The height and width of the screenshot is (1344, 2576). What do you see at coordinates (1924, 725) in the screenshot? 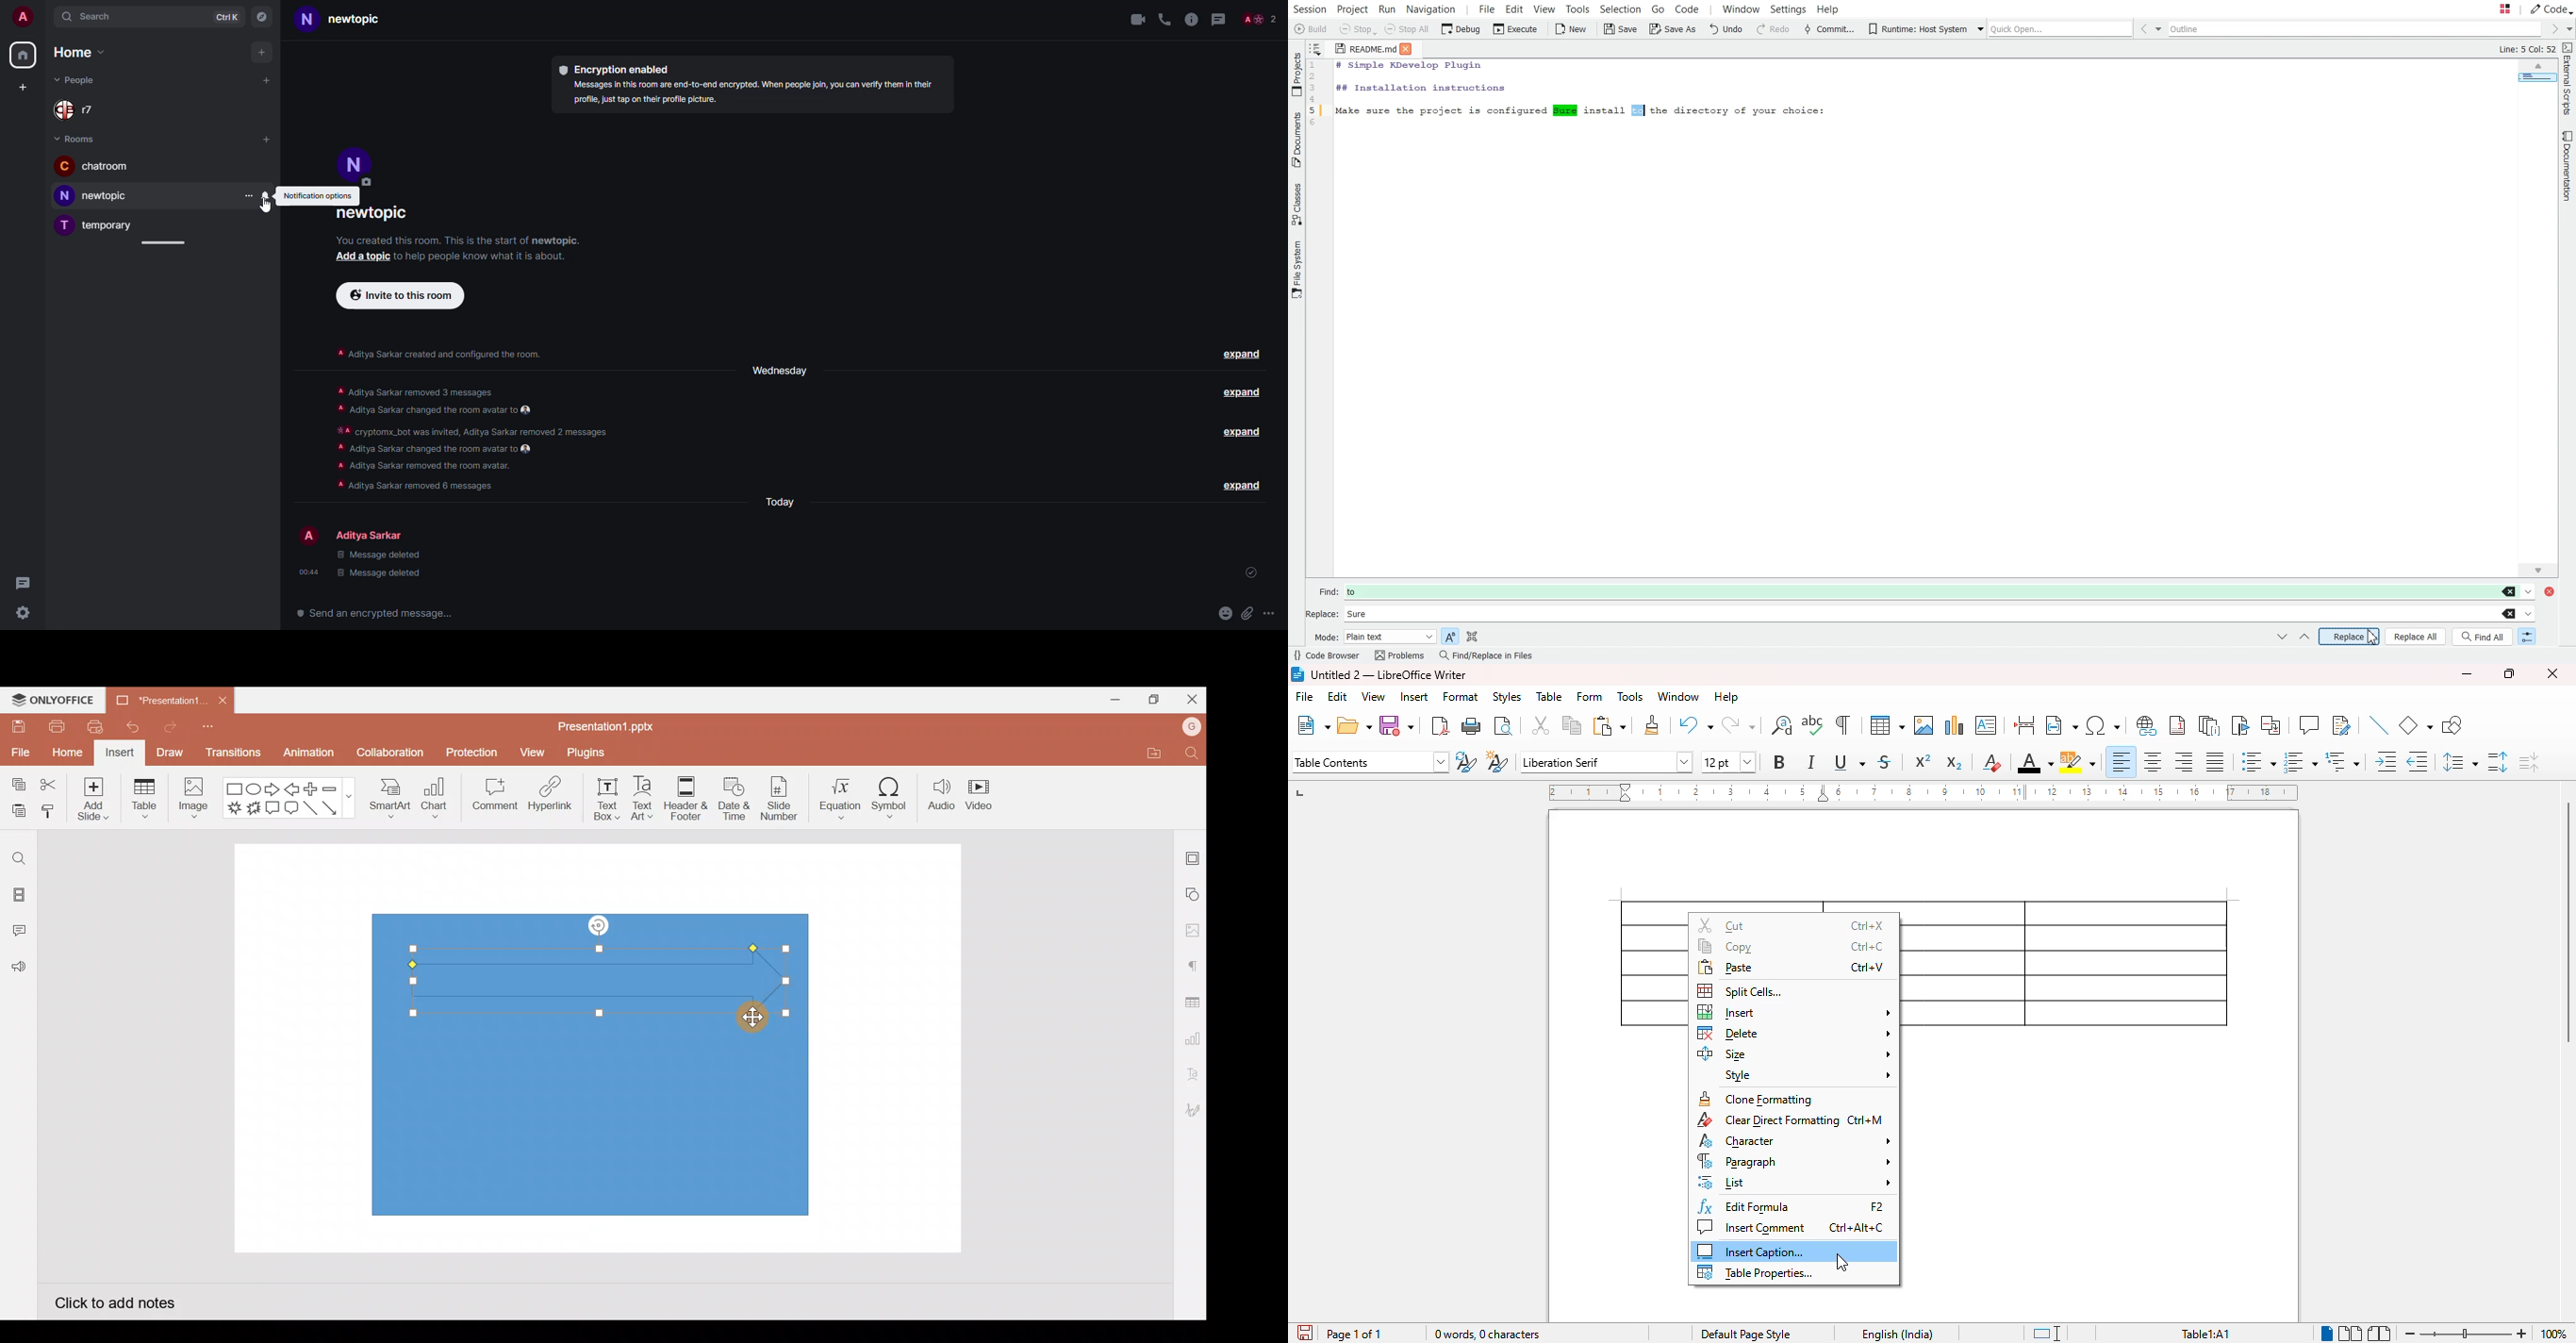
I see `insert image` at bounding box center [1924, 725].